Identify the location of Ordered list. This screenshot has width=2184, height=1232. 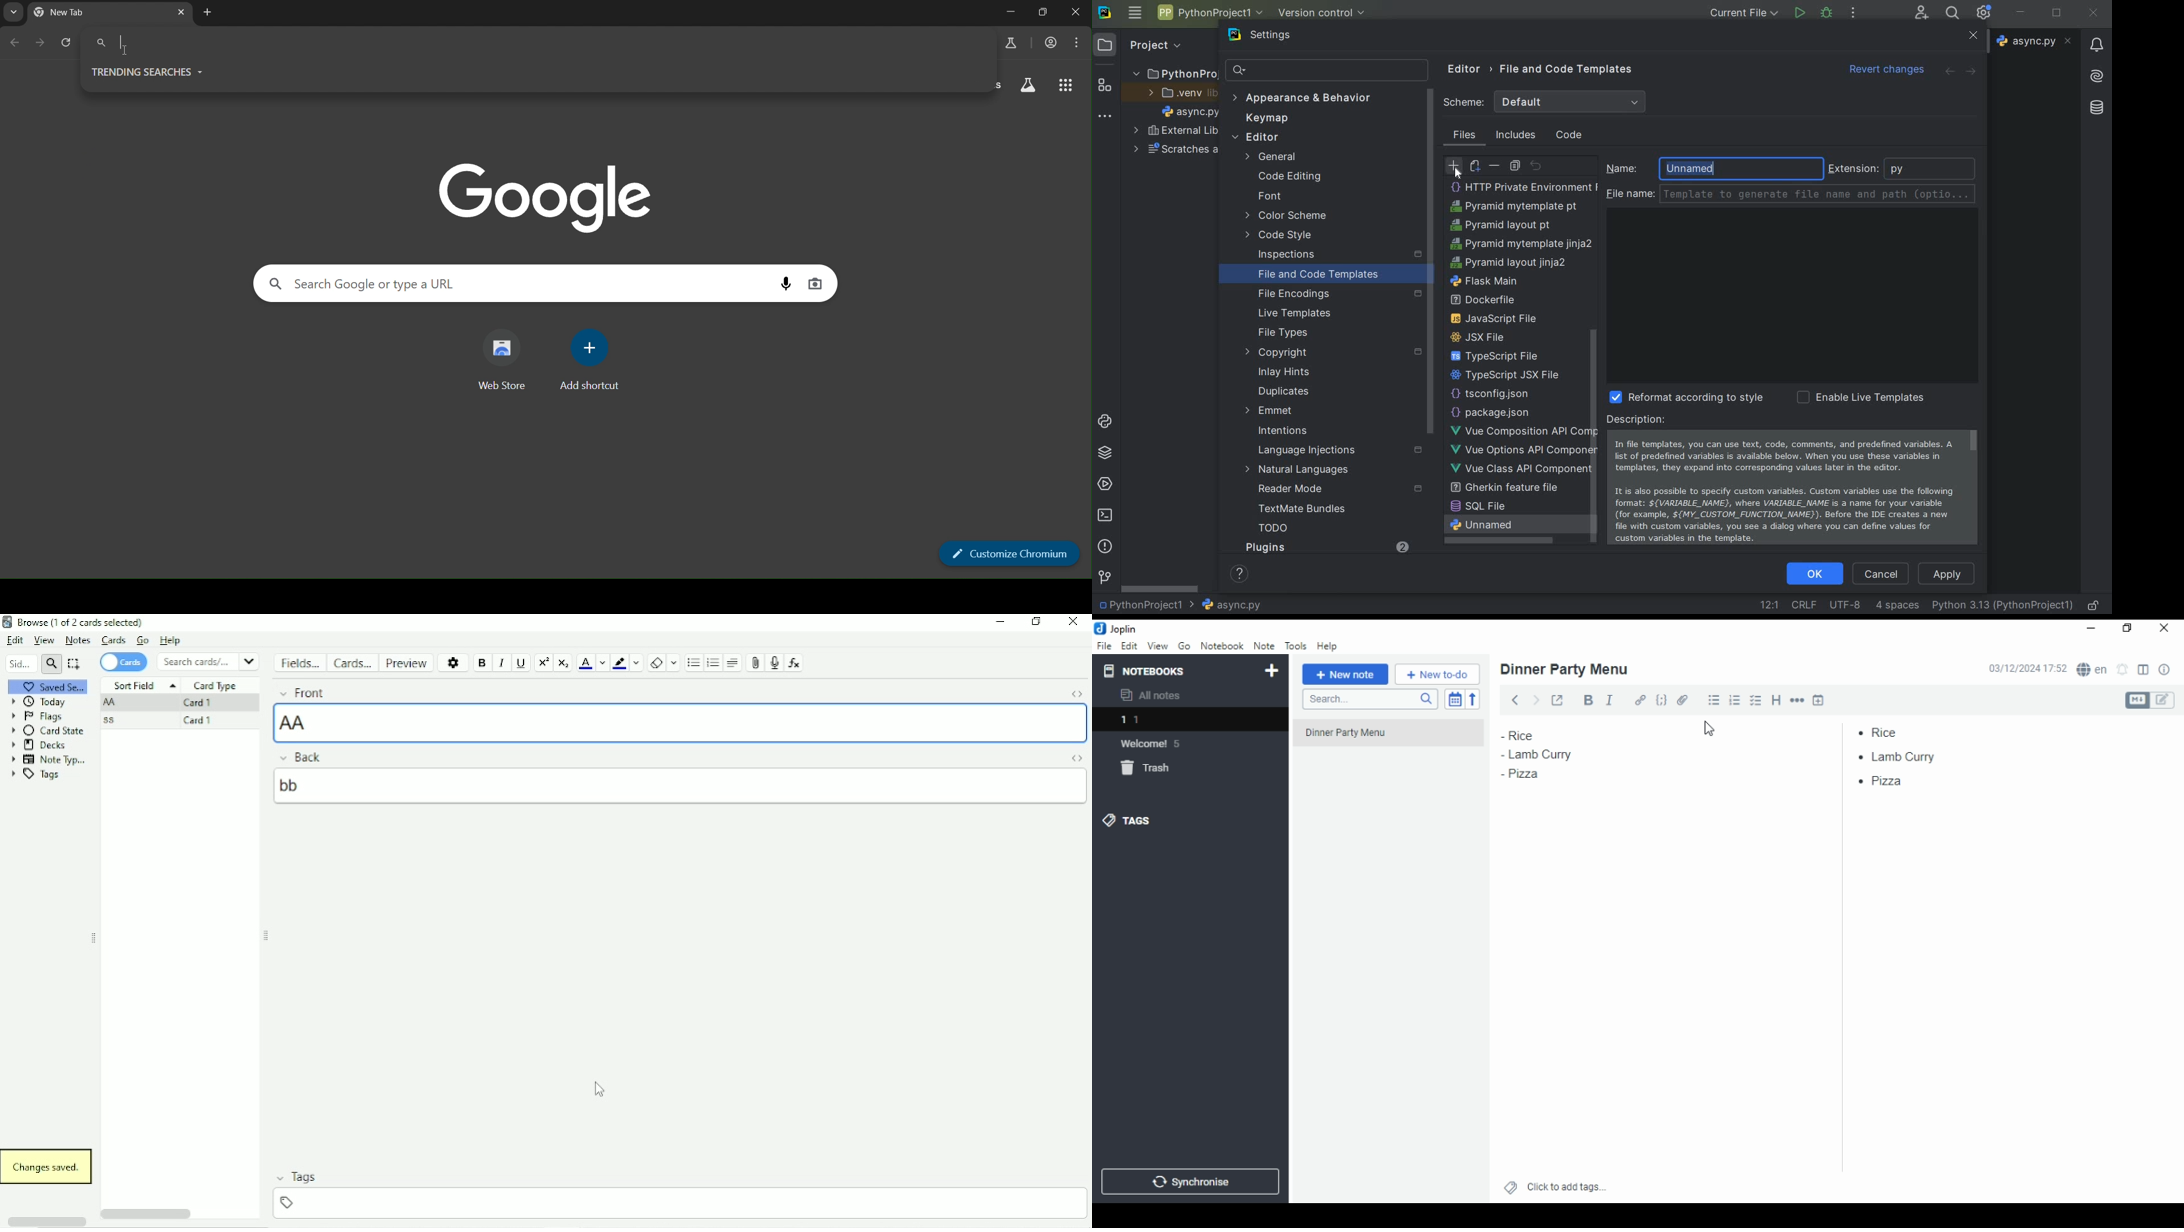
(713, 663).